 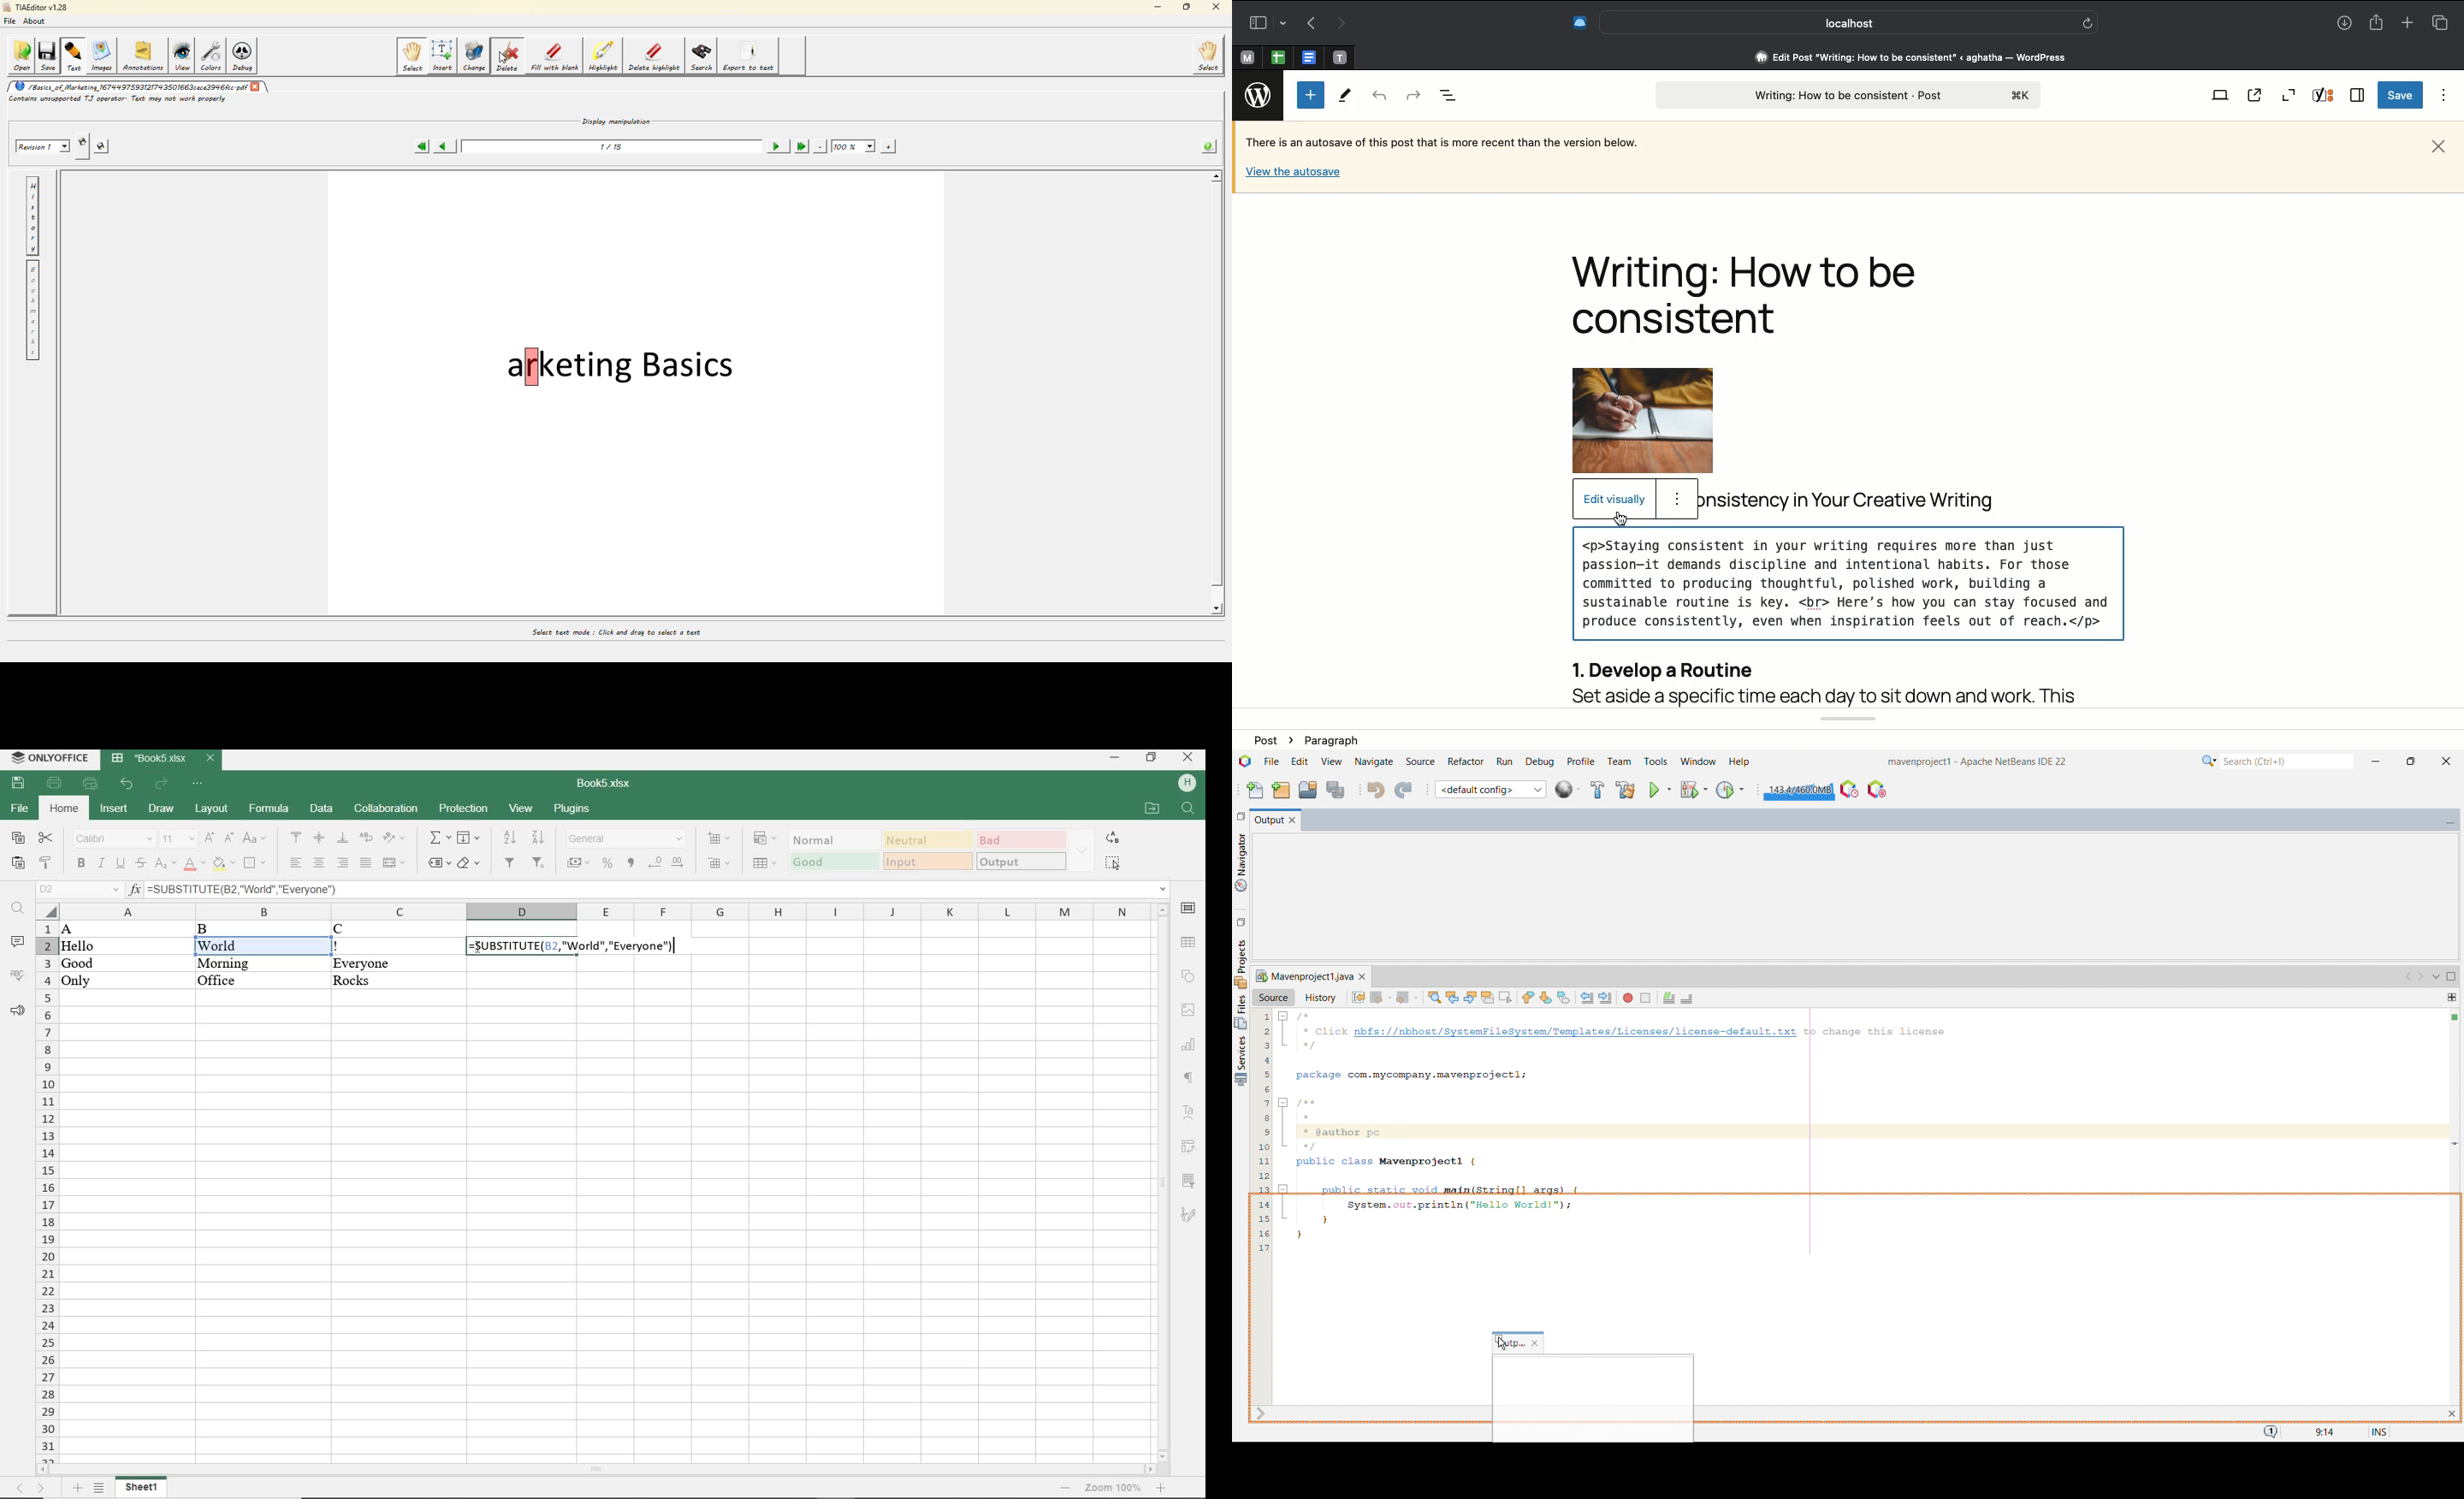 What do you see at coordinates (129, 784) in the screenshot?
I see `undo` at bounding box center [129, 784].